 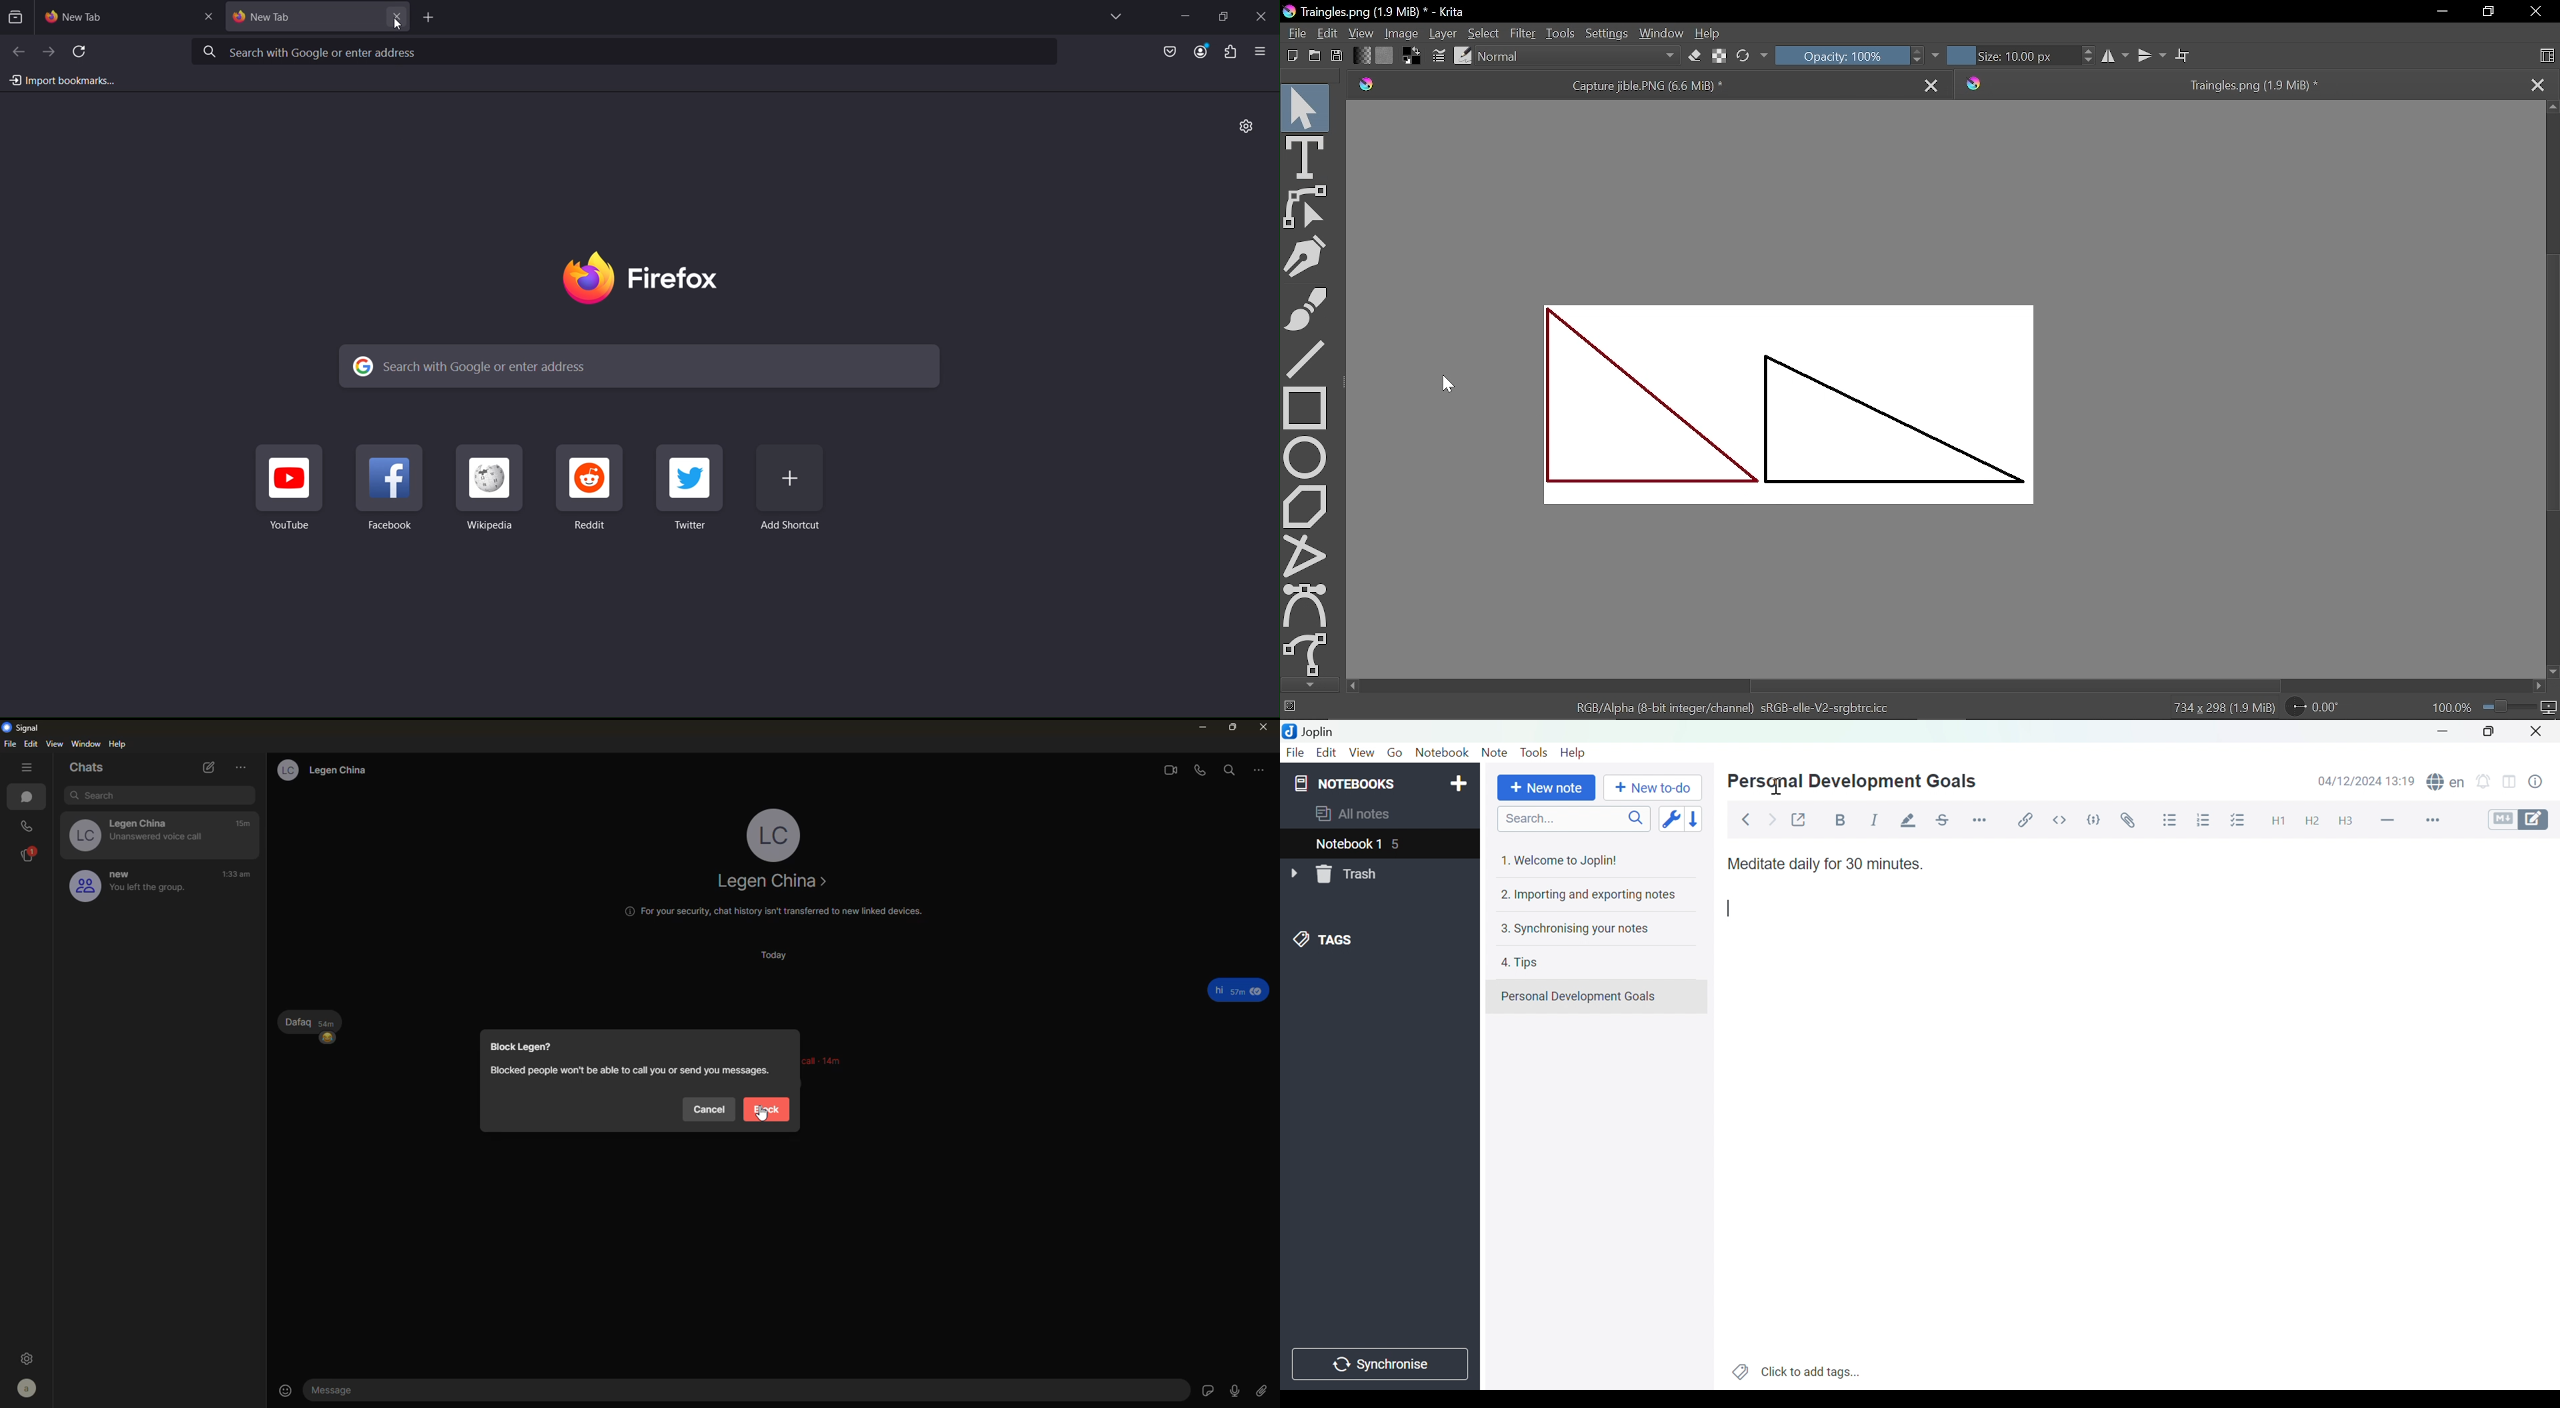 I want to click on 3. Synchronising your notes, so click(x=1579, y=929).